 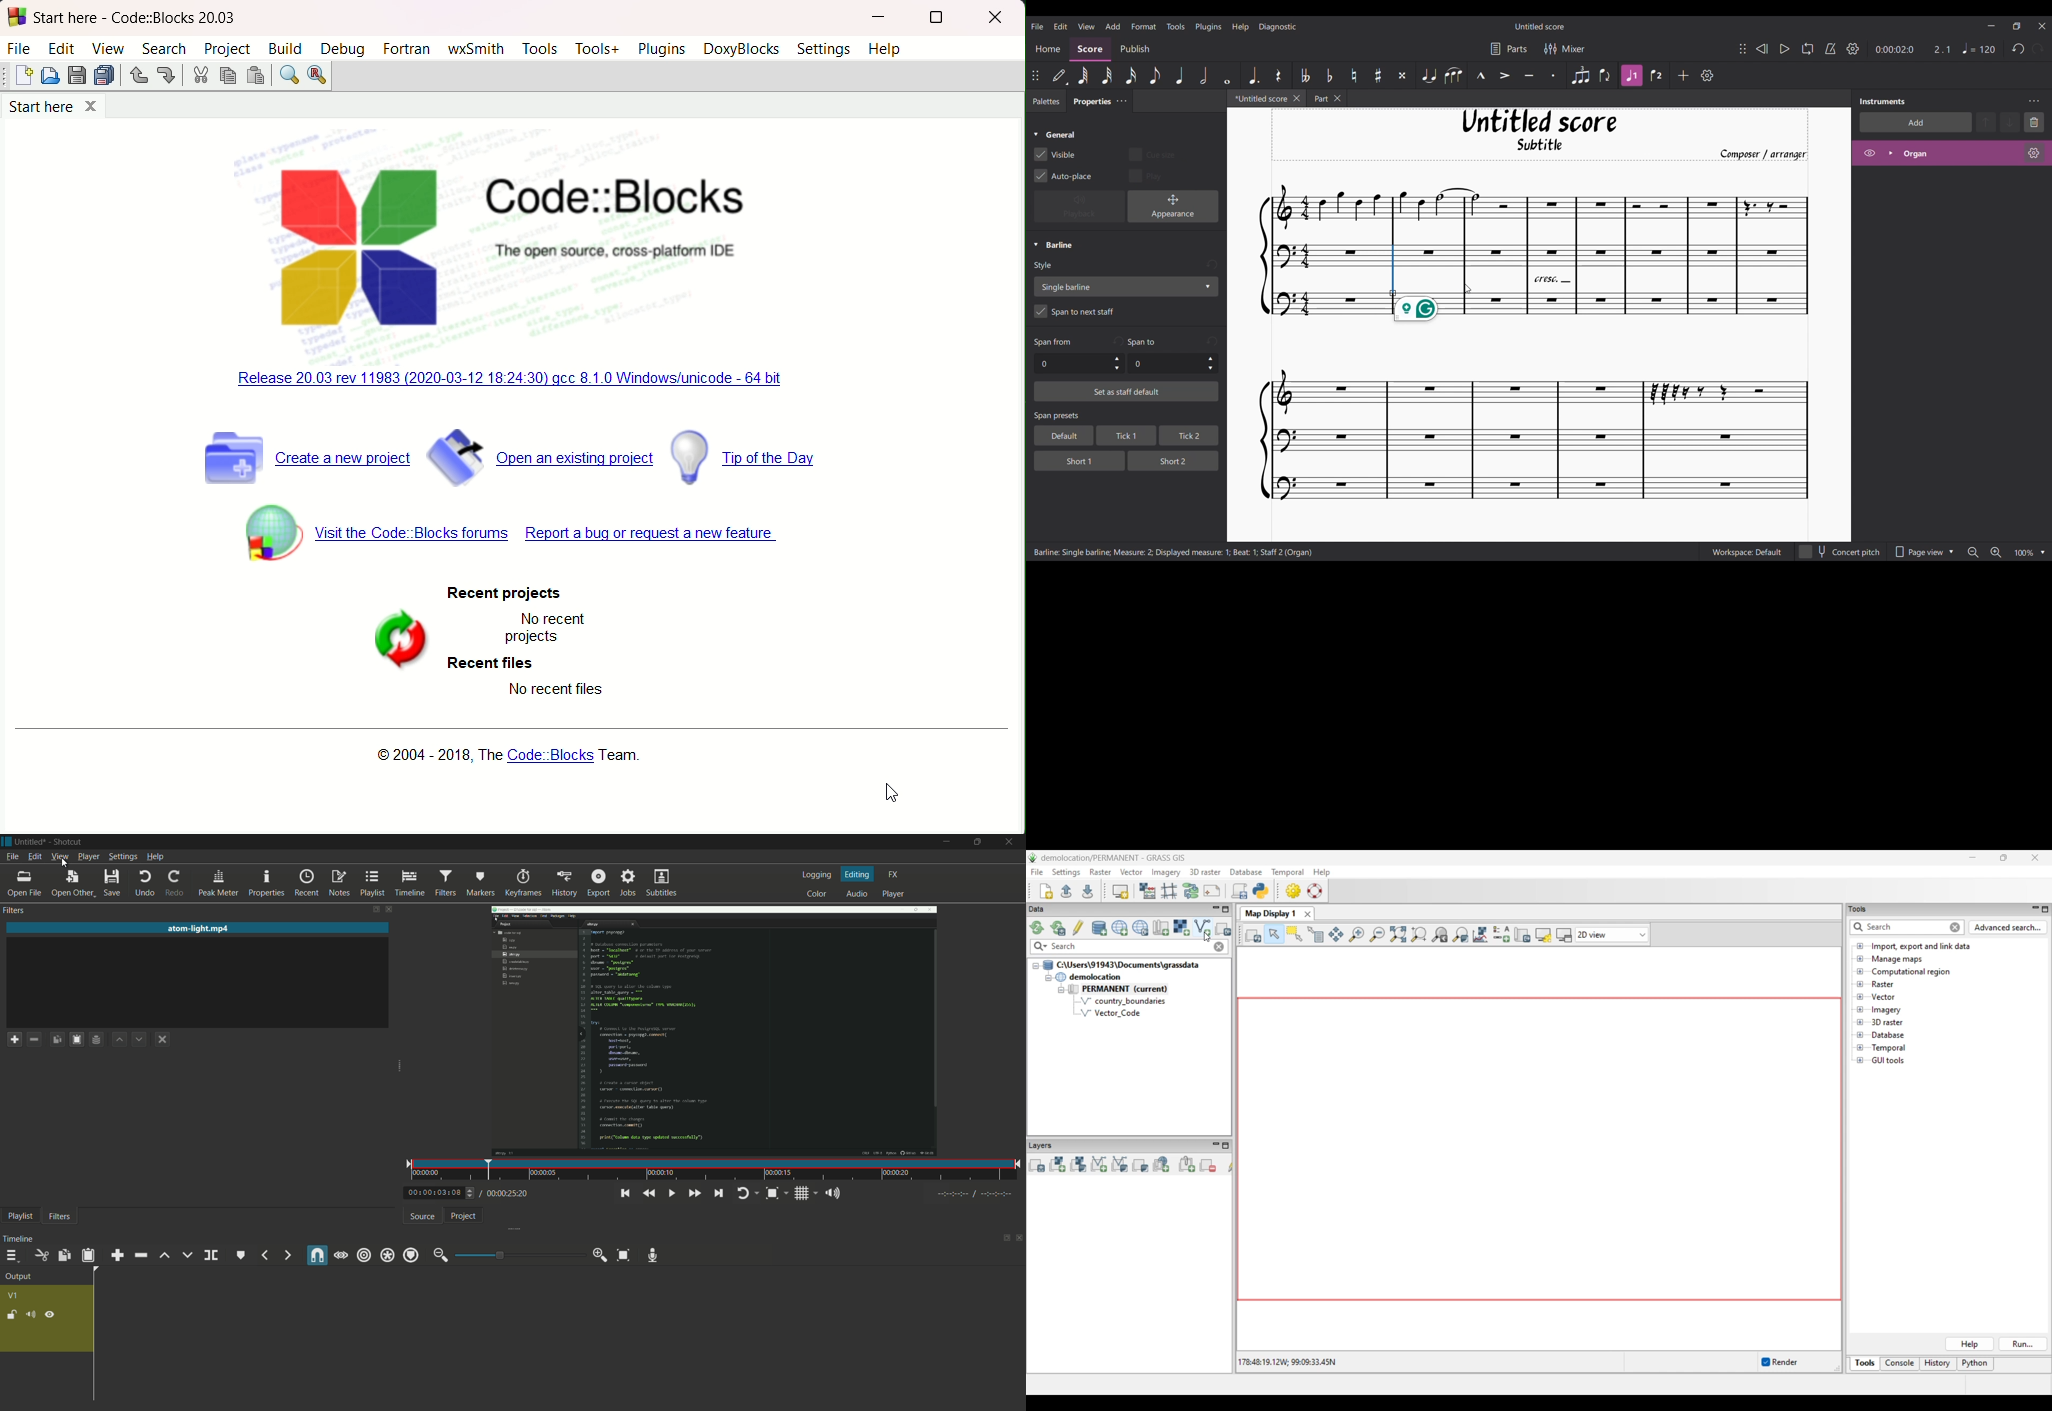 What do you see at coordinates (490, 665) in the screenshot?
I see `Recent files` at bounding box center [490, 665].